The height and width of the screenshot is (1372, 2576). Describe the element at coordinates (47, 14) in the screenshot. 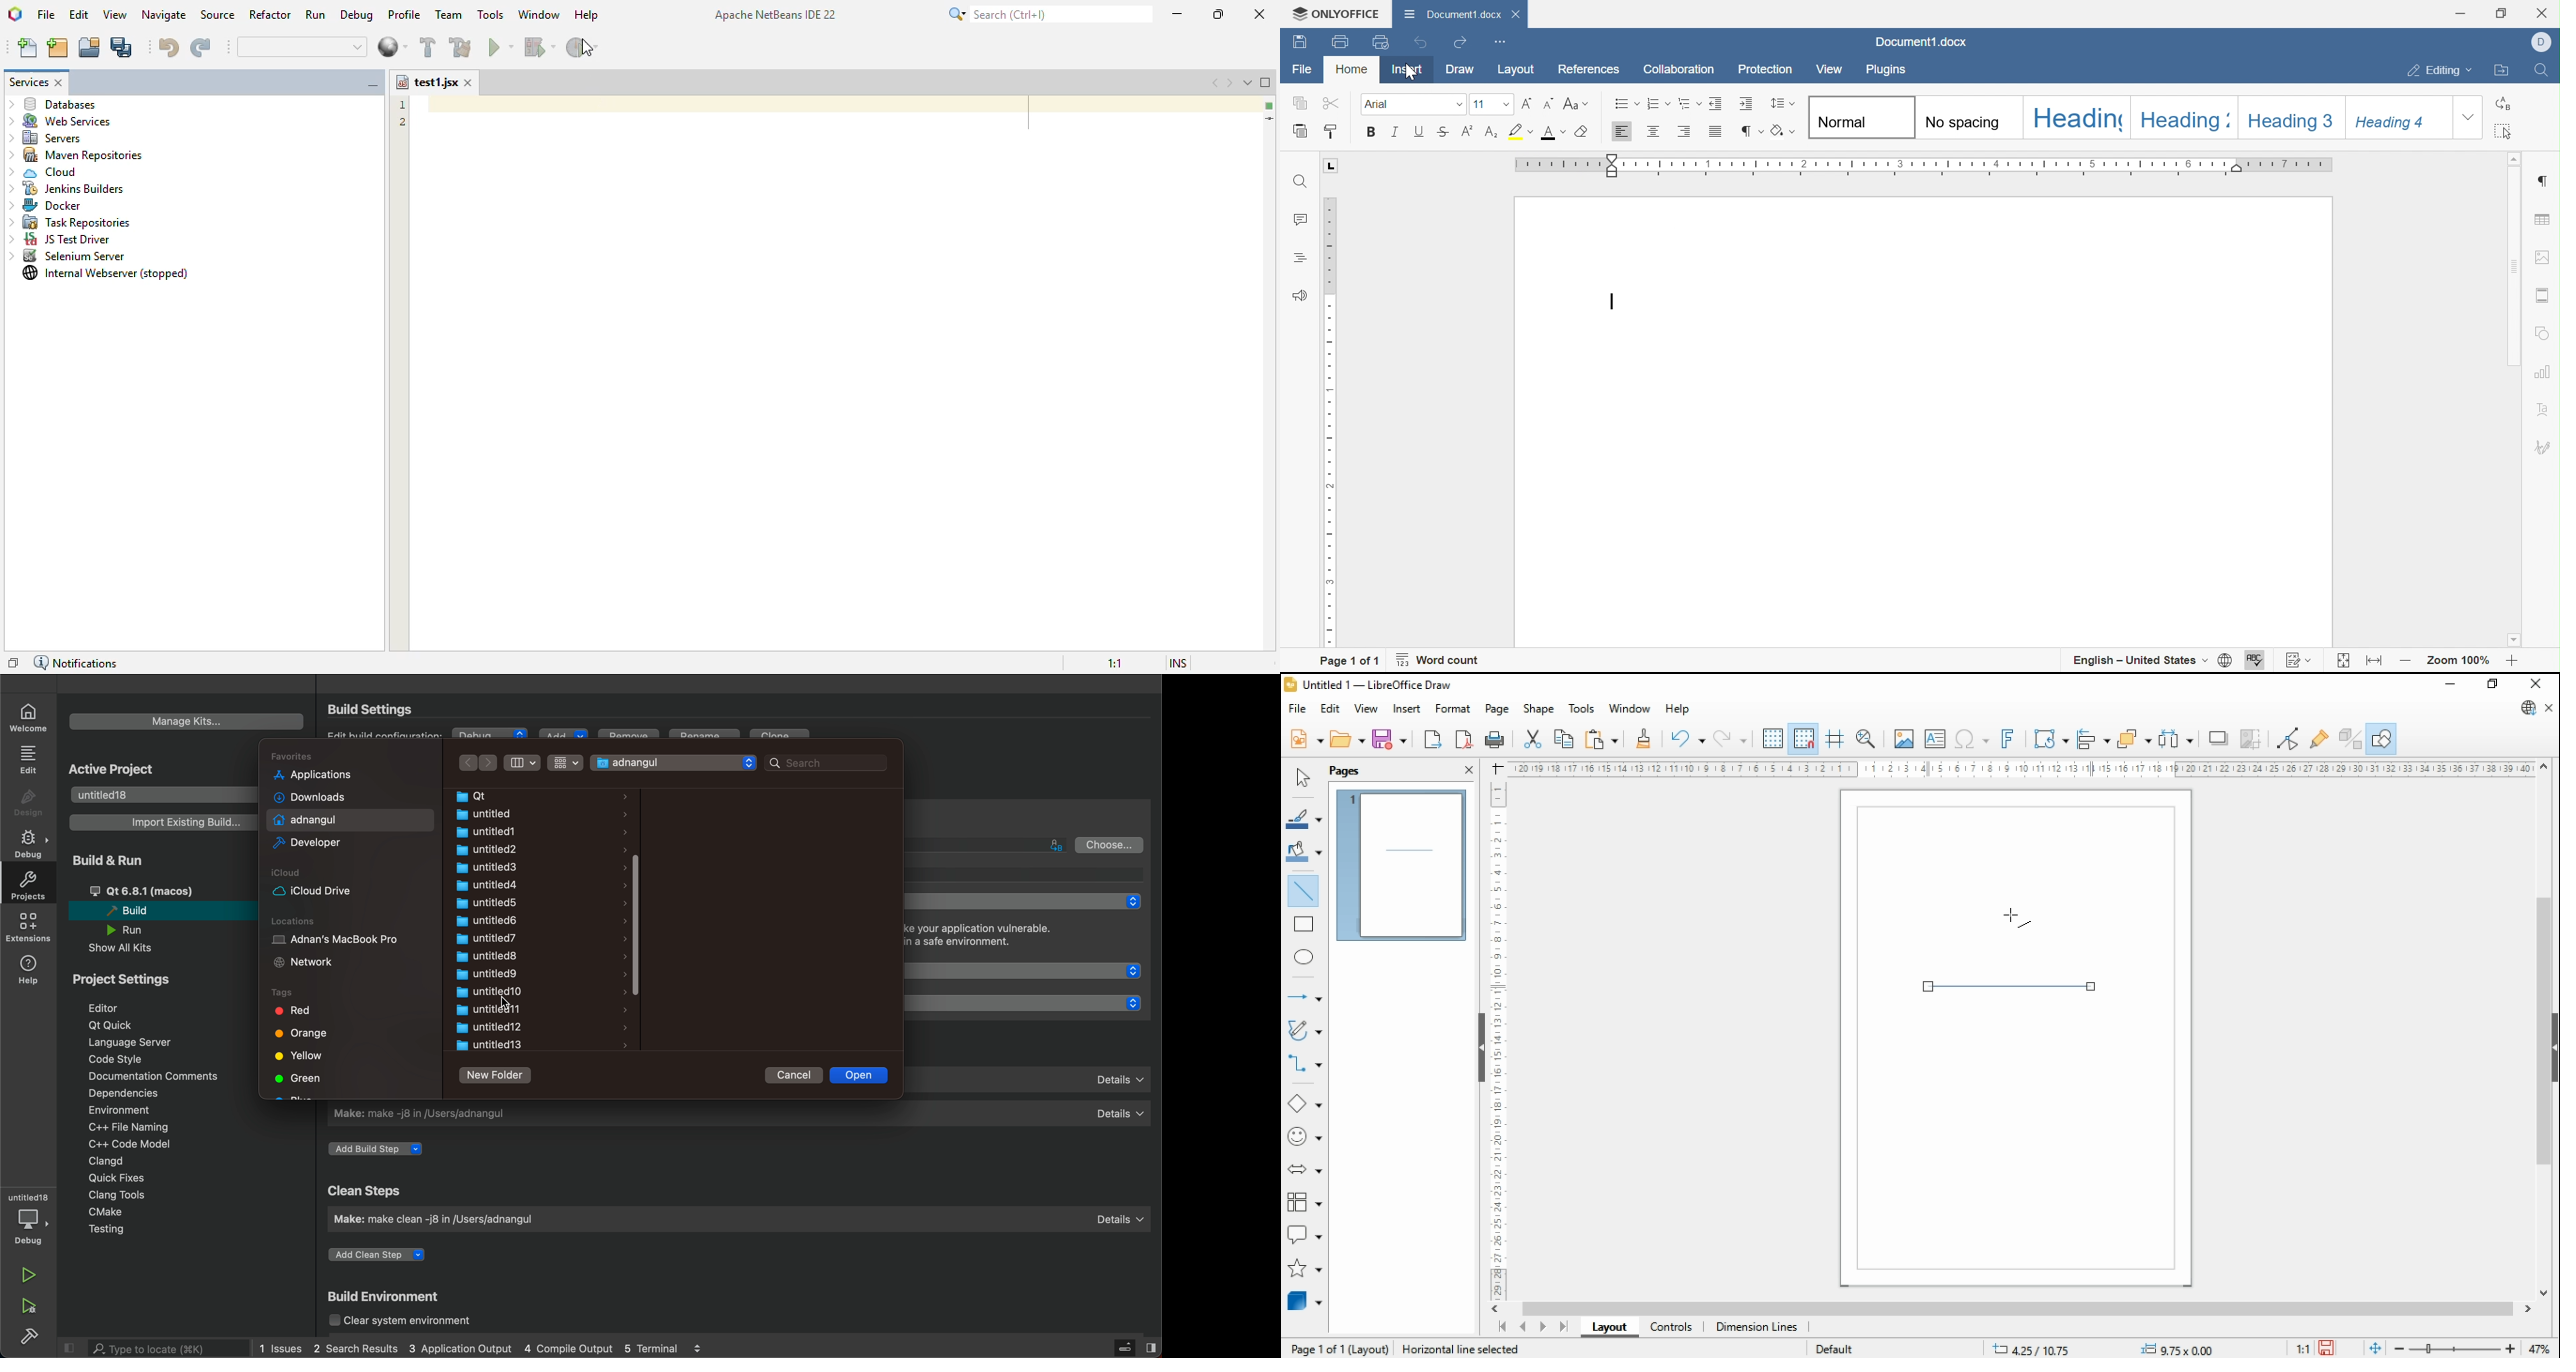

I see `file` at that location.